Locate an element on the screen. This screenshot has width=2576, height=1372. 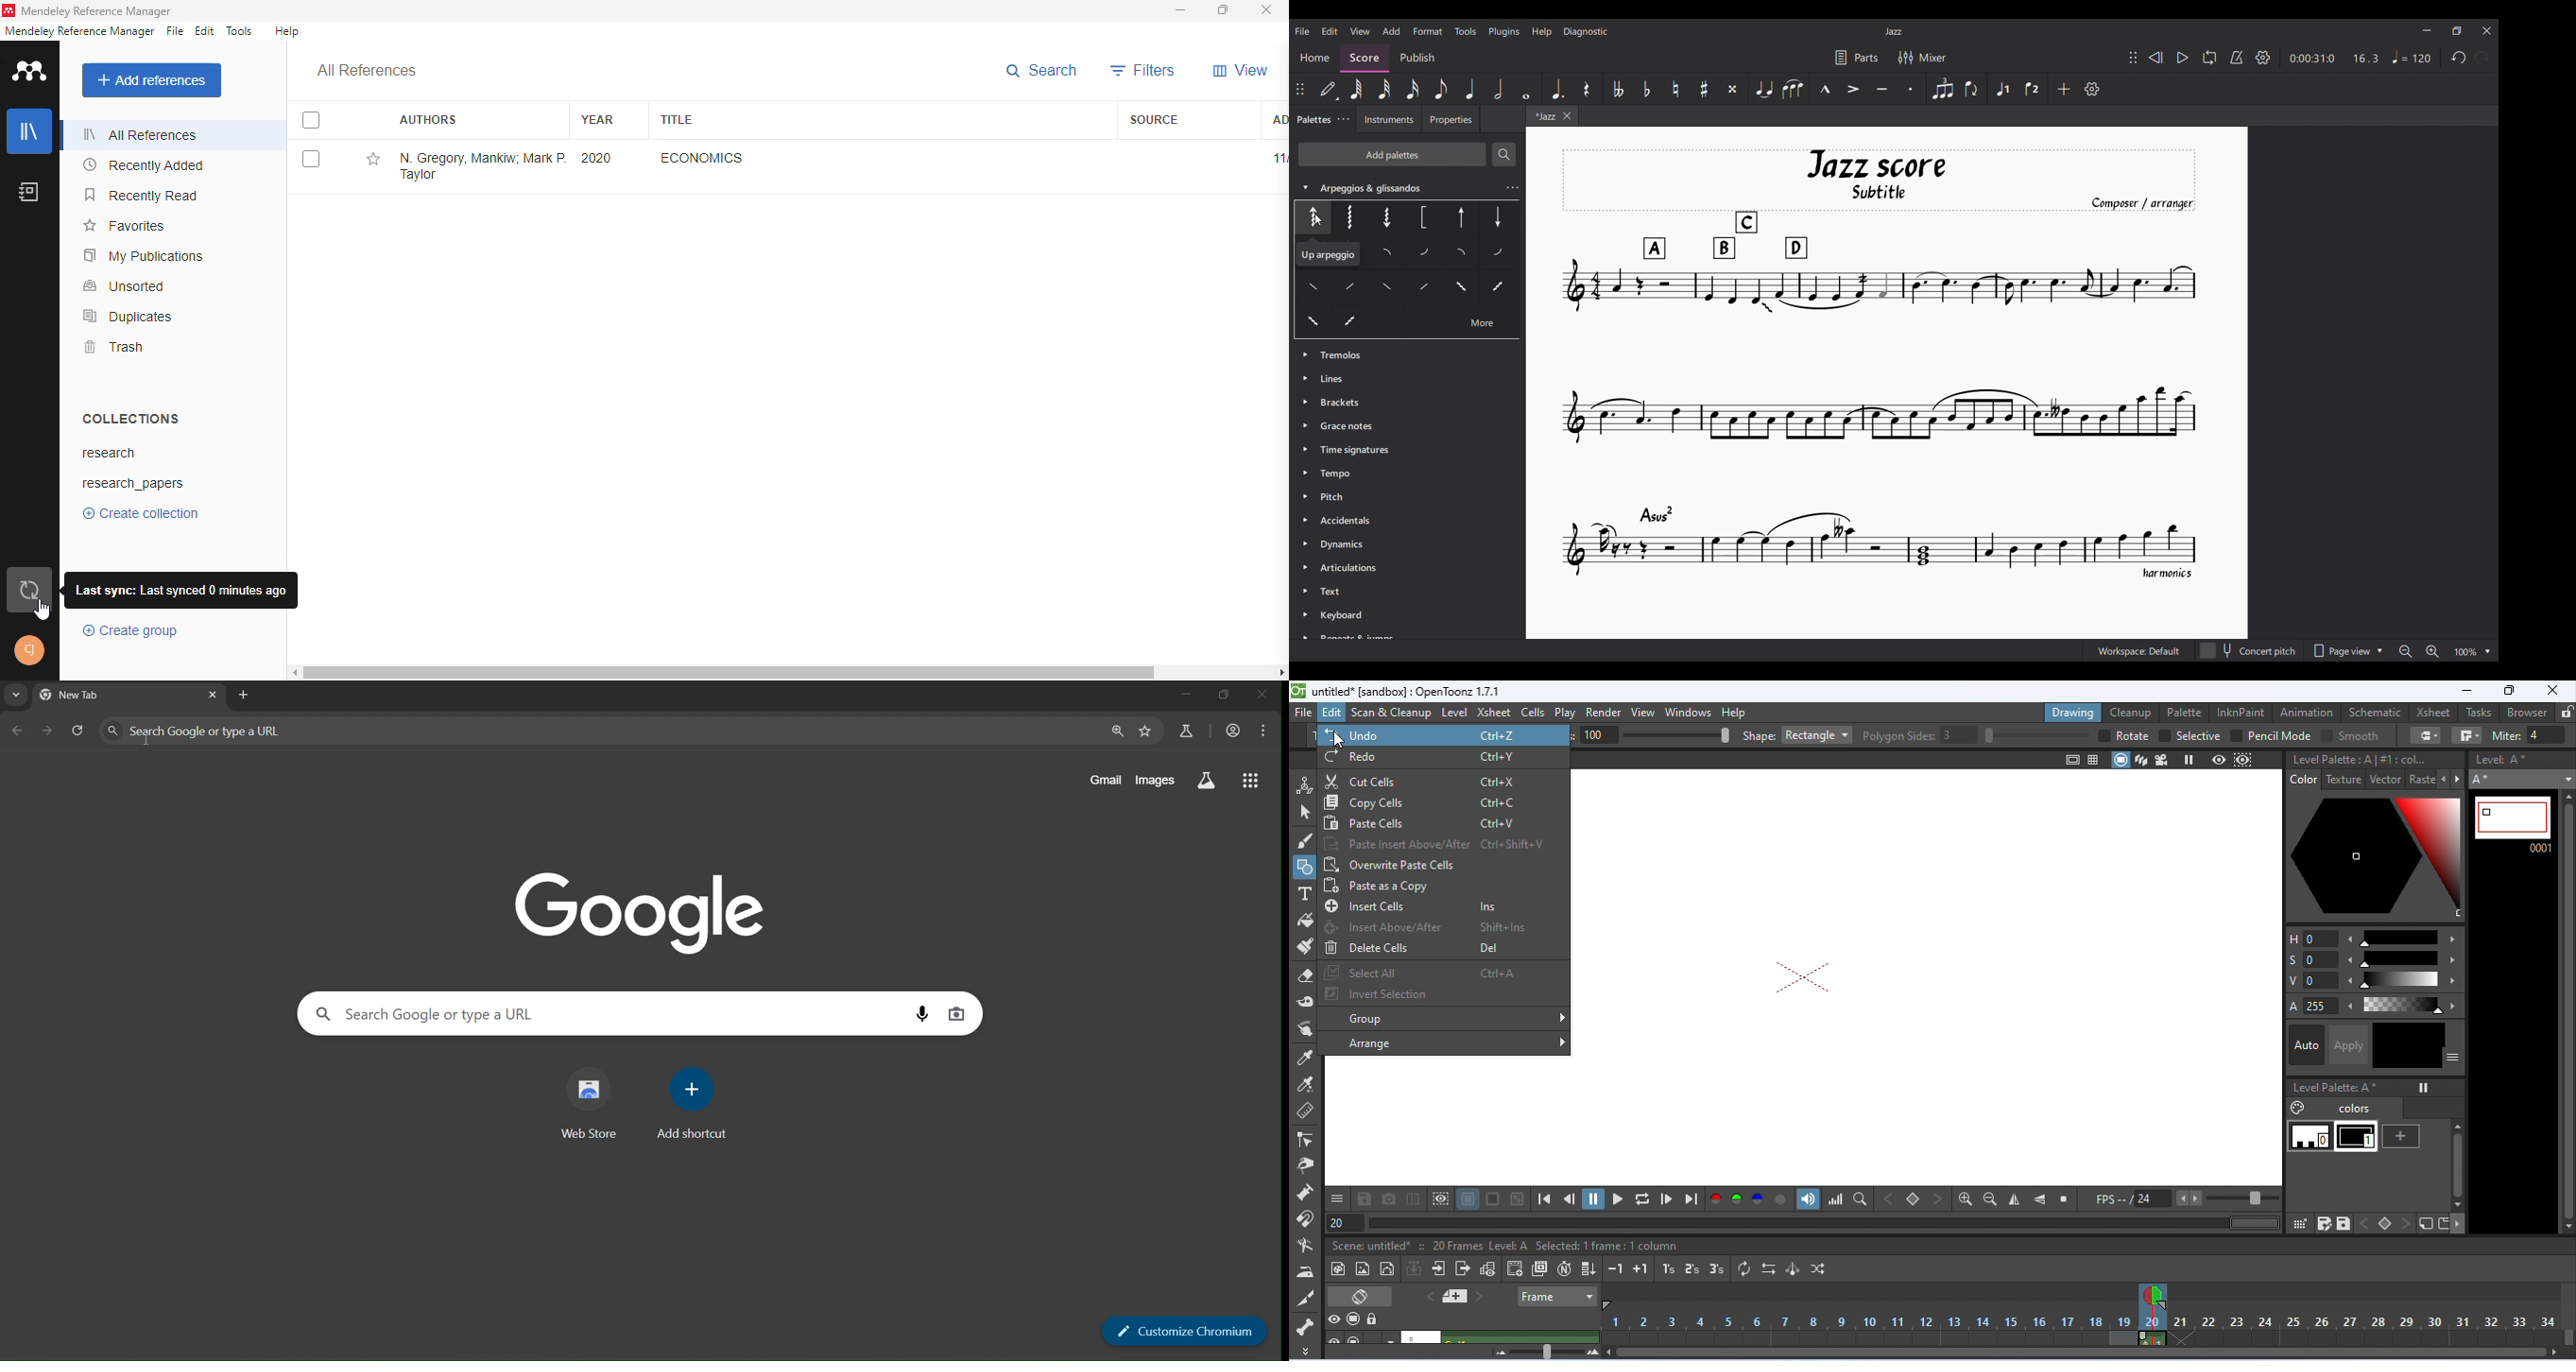
Page view options is located at coordinates (2349, 650).